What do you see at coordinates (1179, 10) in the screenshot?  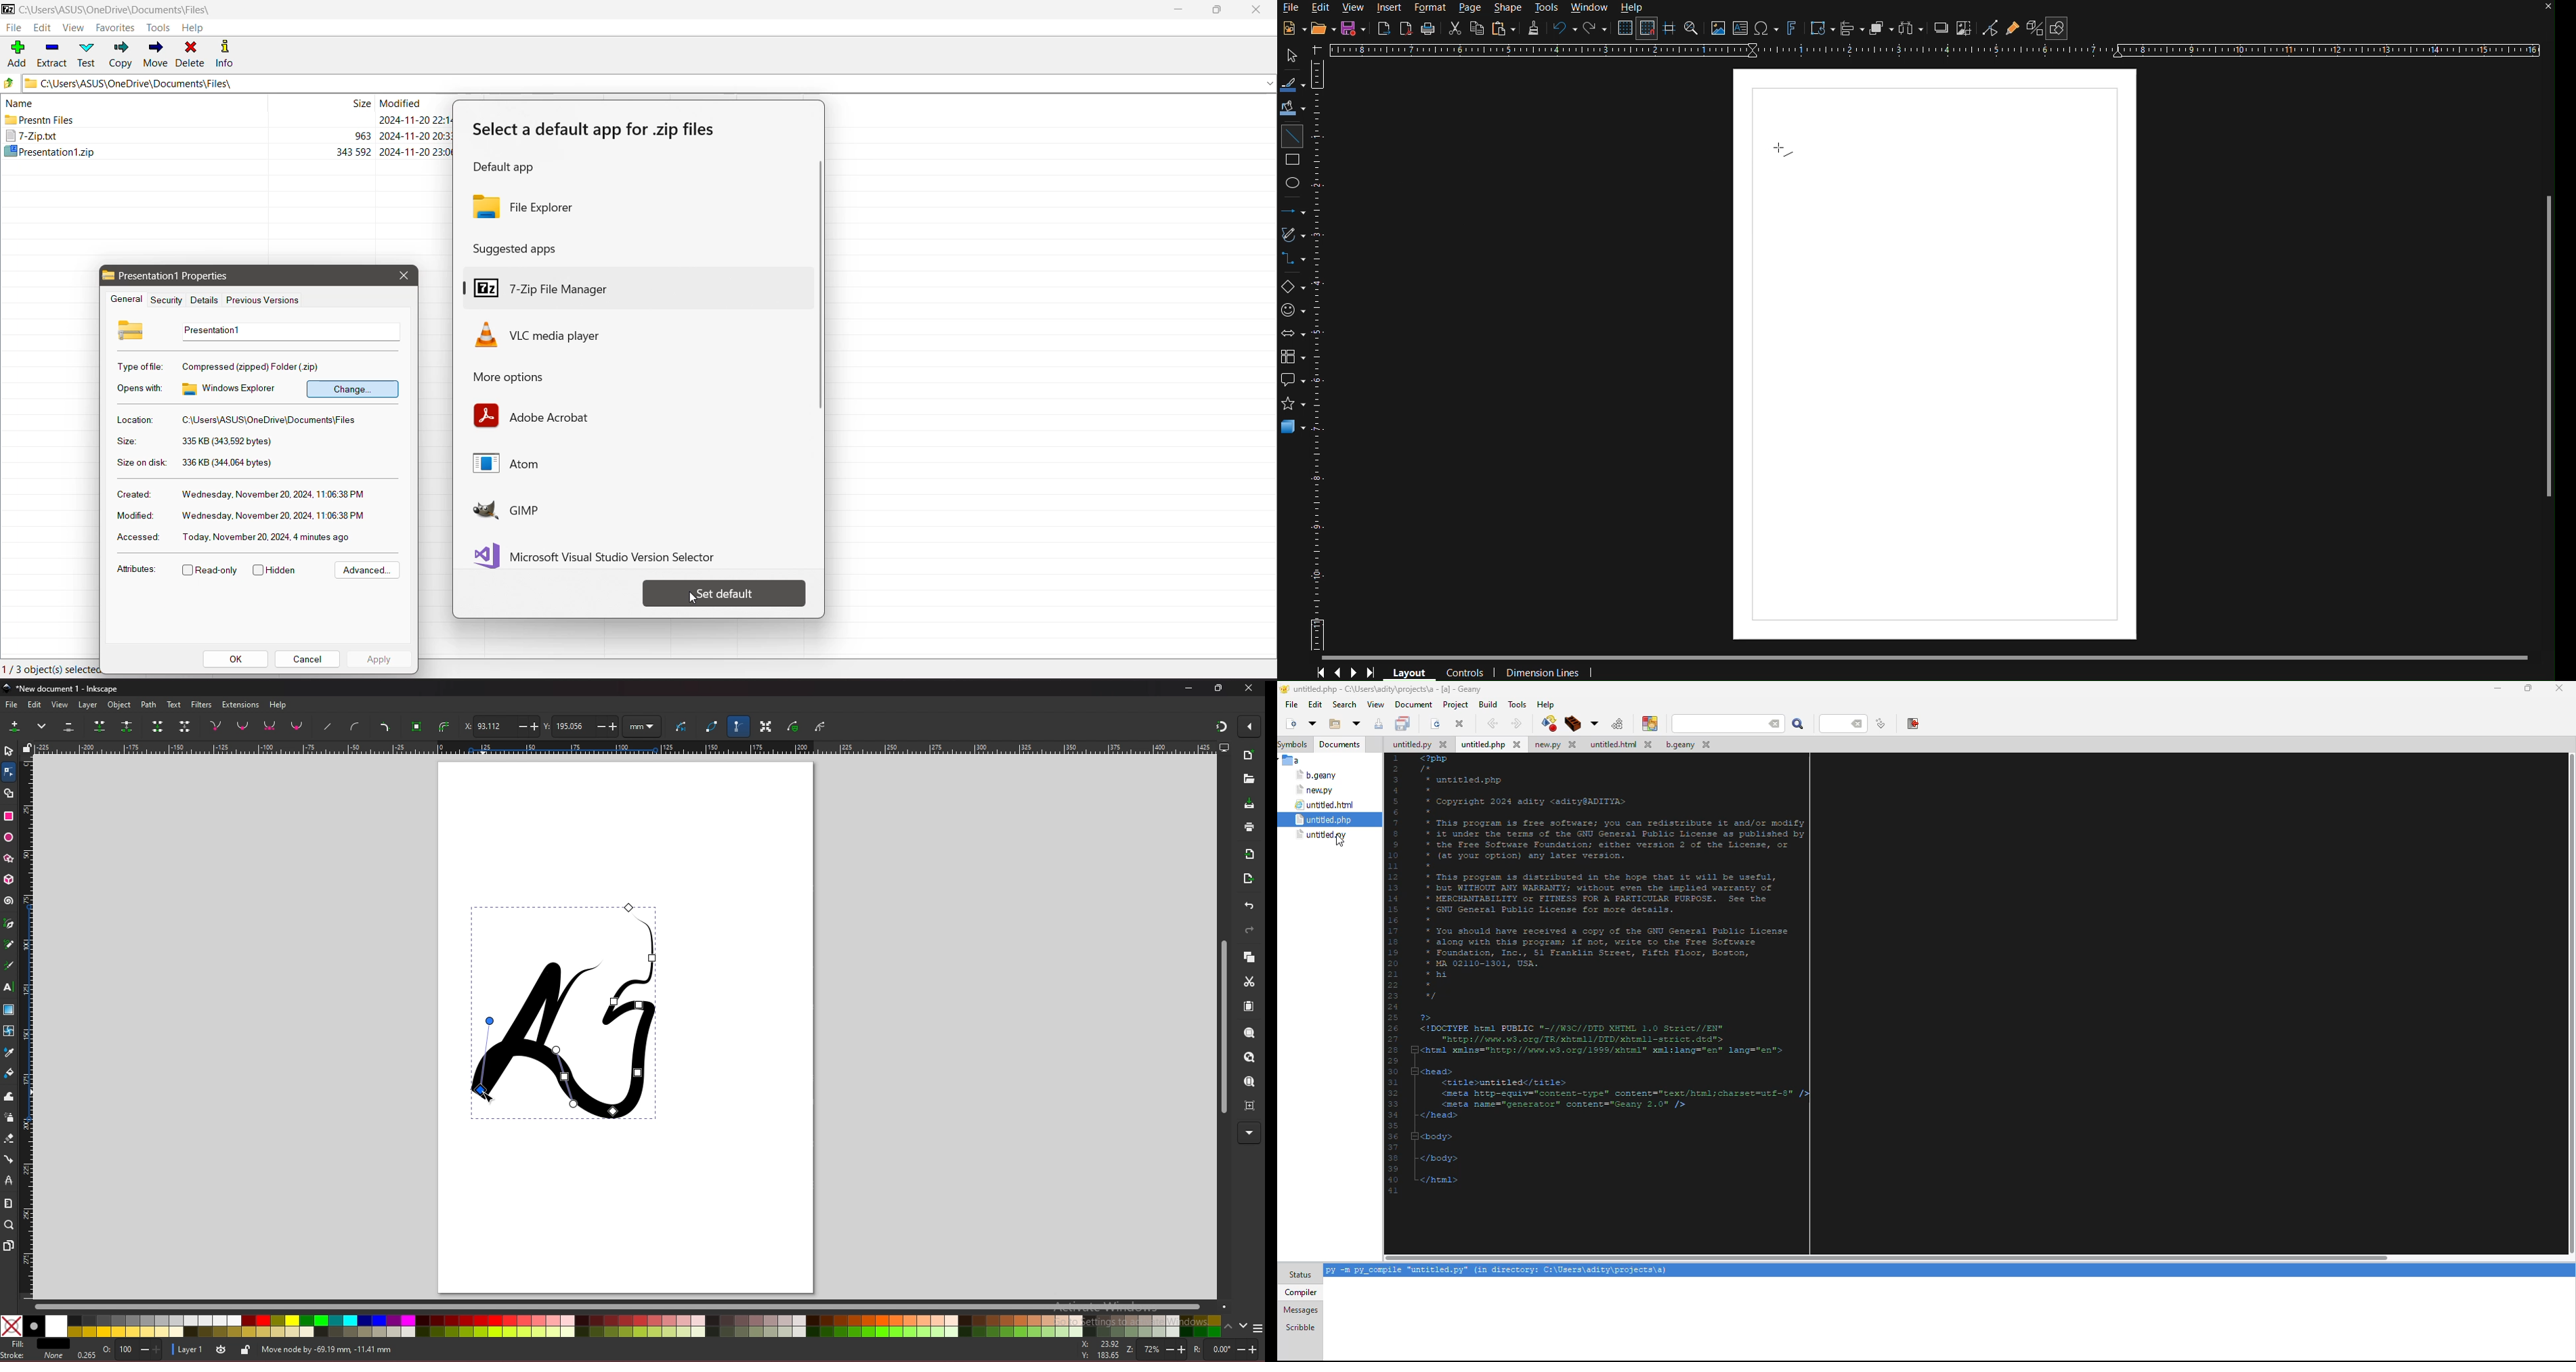 I see `Minimize` at bounding box center [1179, 10].